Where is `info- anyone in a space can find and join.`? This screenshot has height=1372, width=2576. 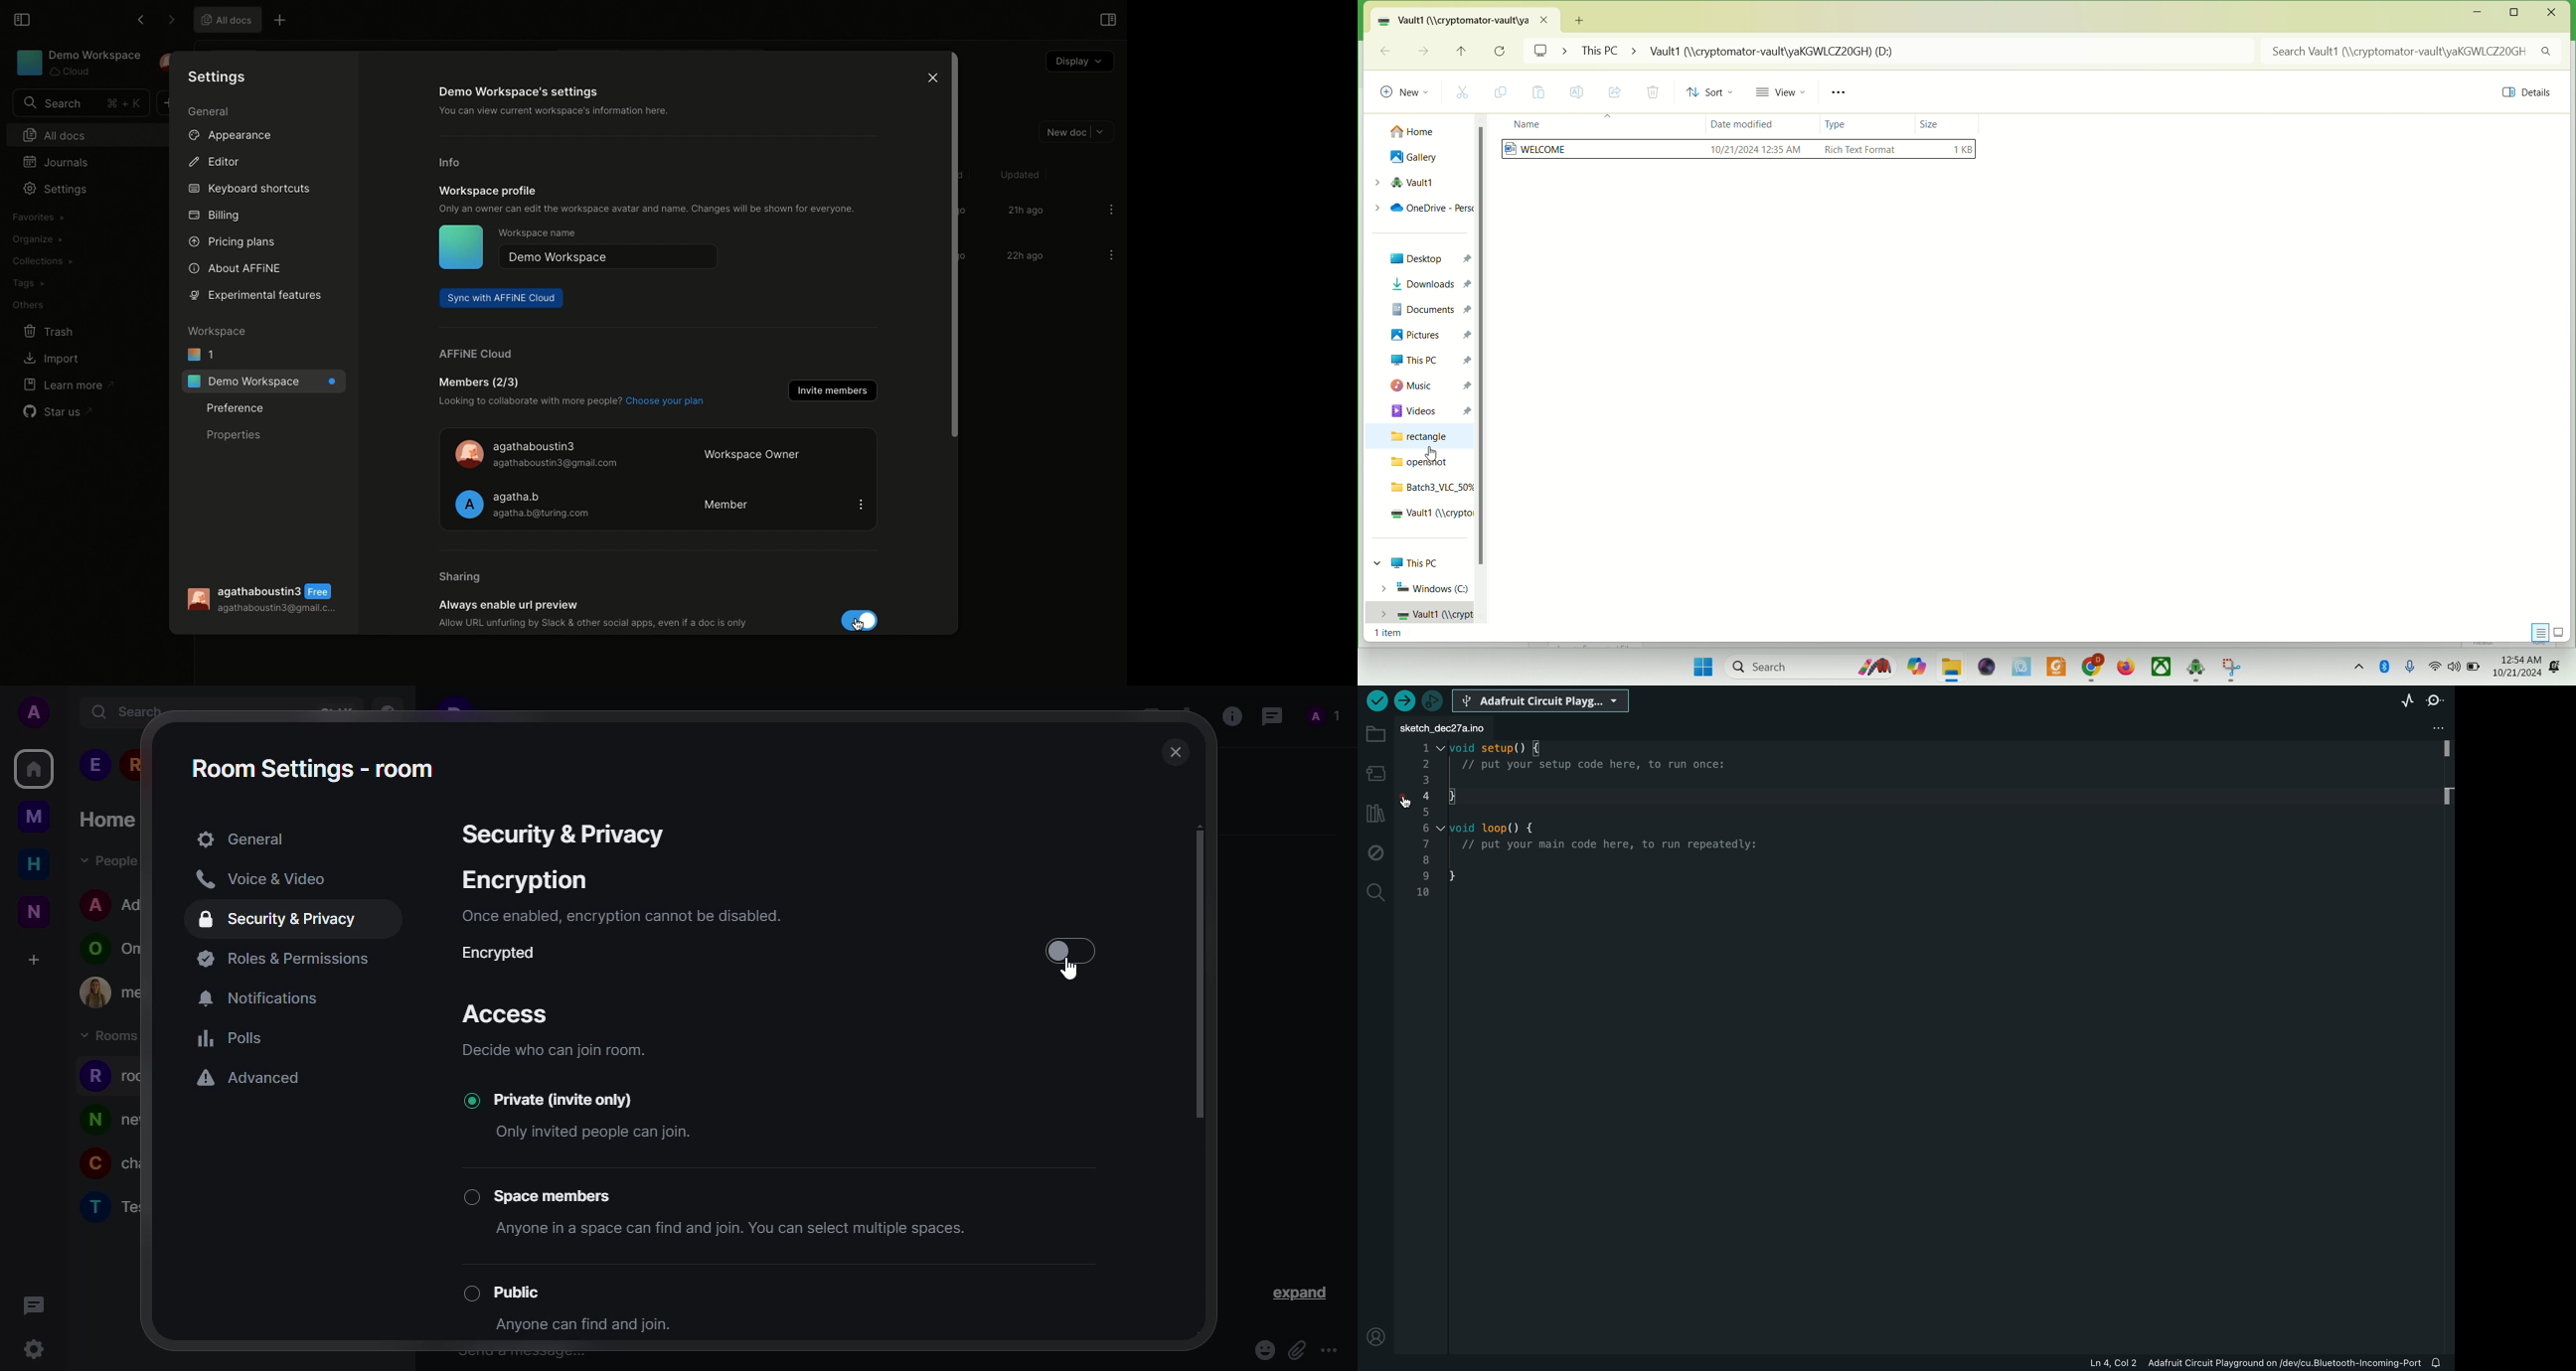
info- anyone in a space can find and join. is located at coordinates (728, 1231).